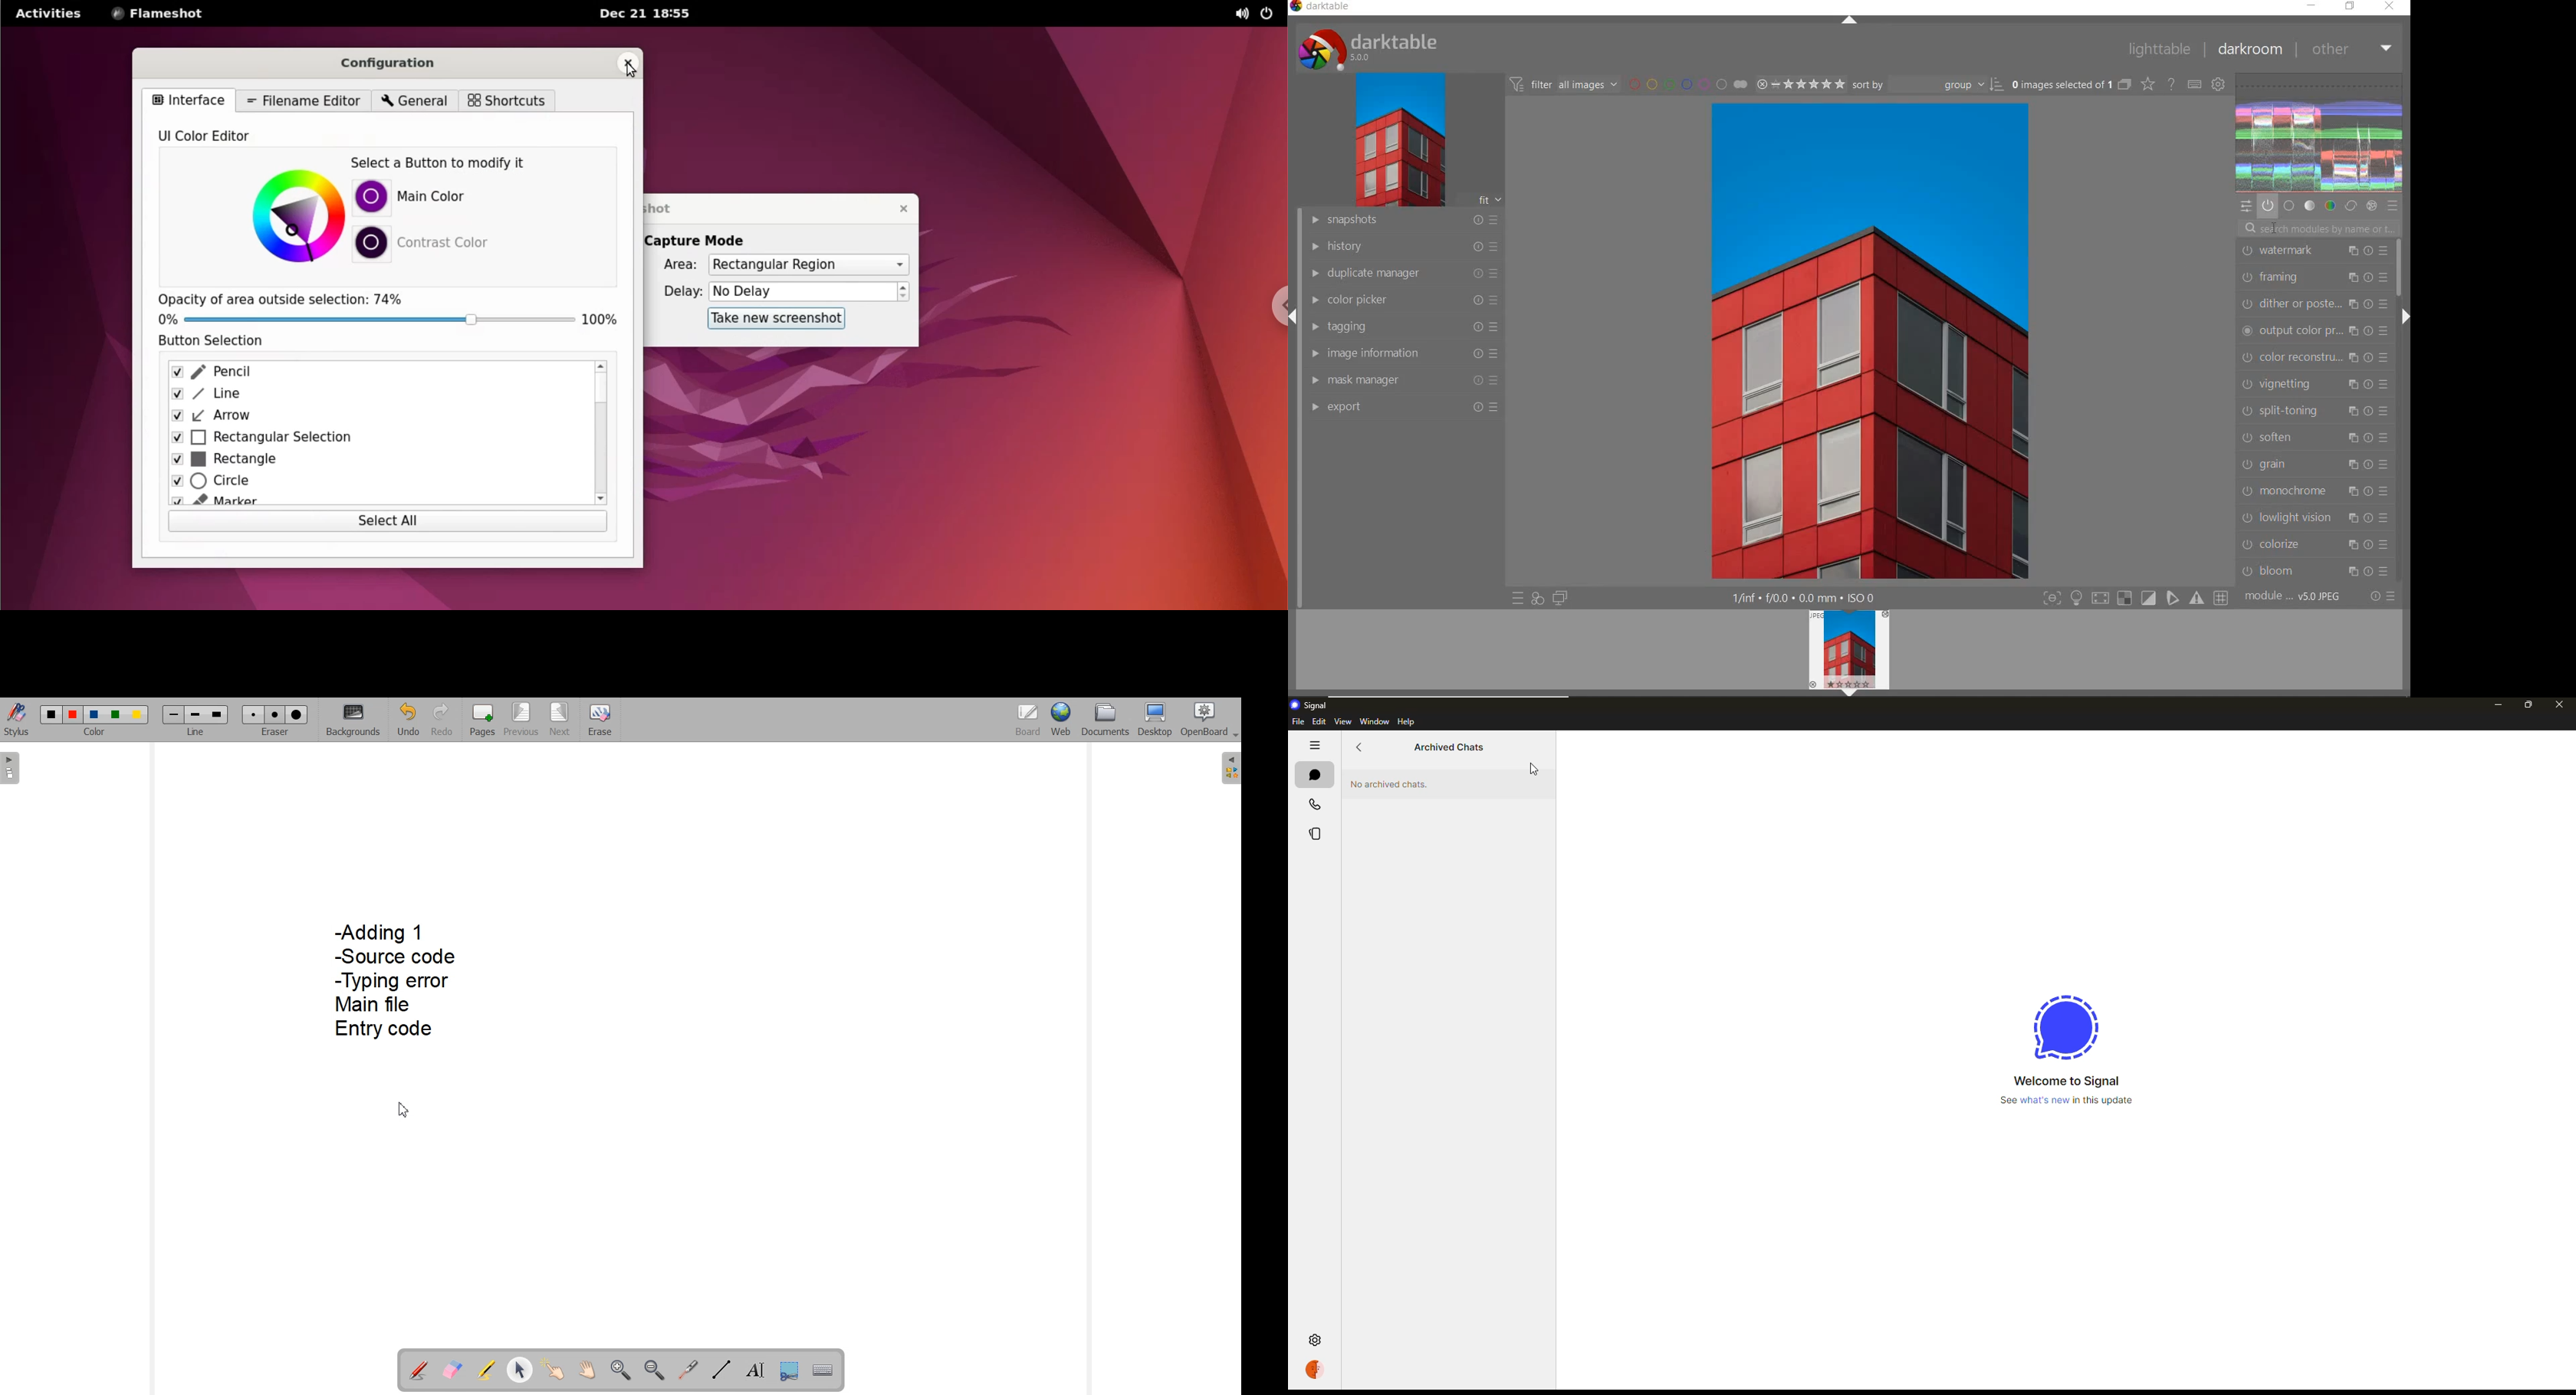 This screenshot has height=1400, width=2576. Describe the element at coordinates (1814, 598) in the screenshot. I see `other interface detail` at that location.